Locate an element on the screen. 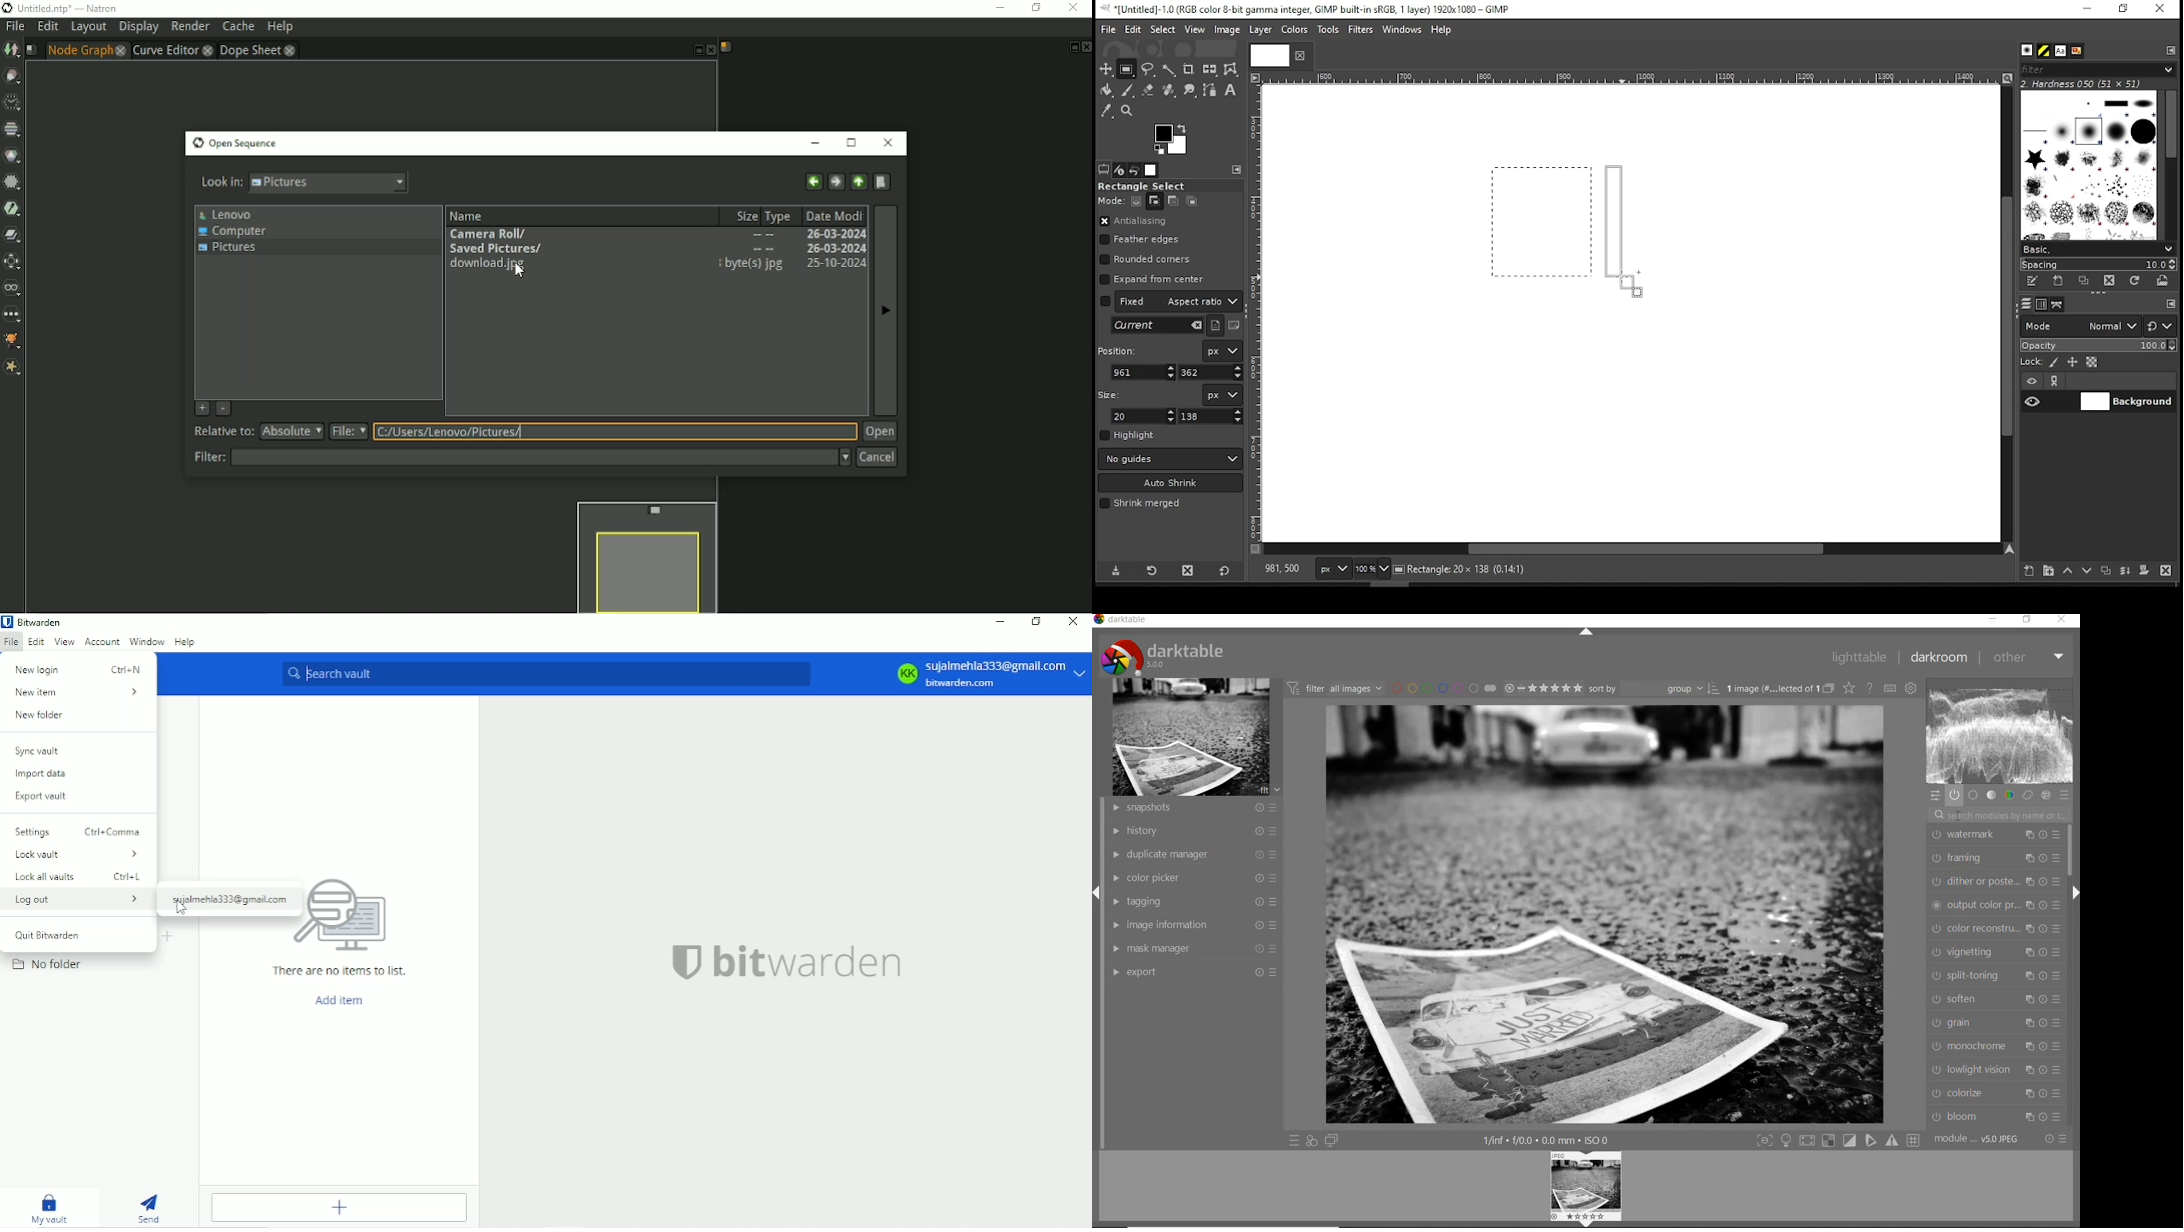 This screenshot has height=1232, width=2184. collapsed grouped images is located at coordinates (1829, 688).